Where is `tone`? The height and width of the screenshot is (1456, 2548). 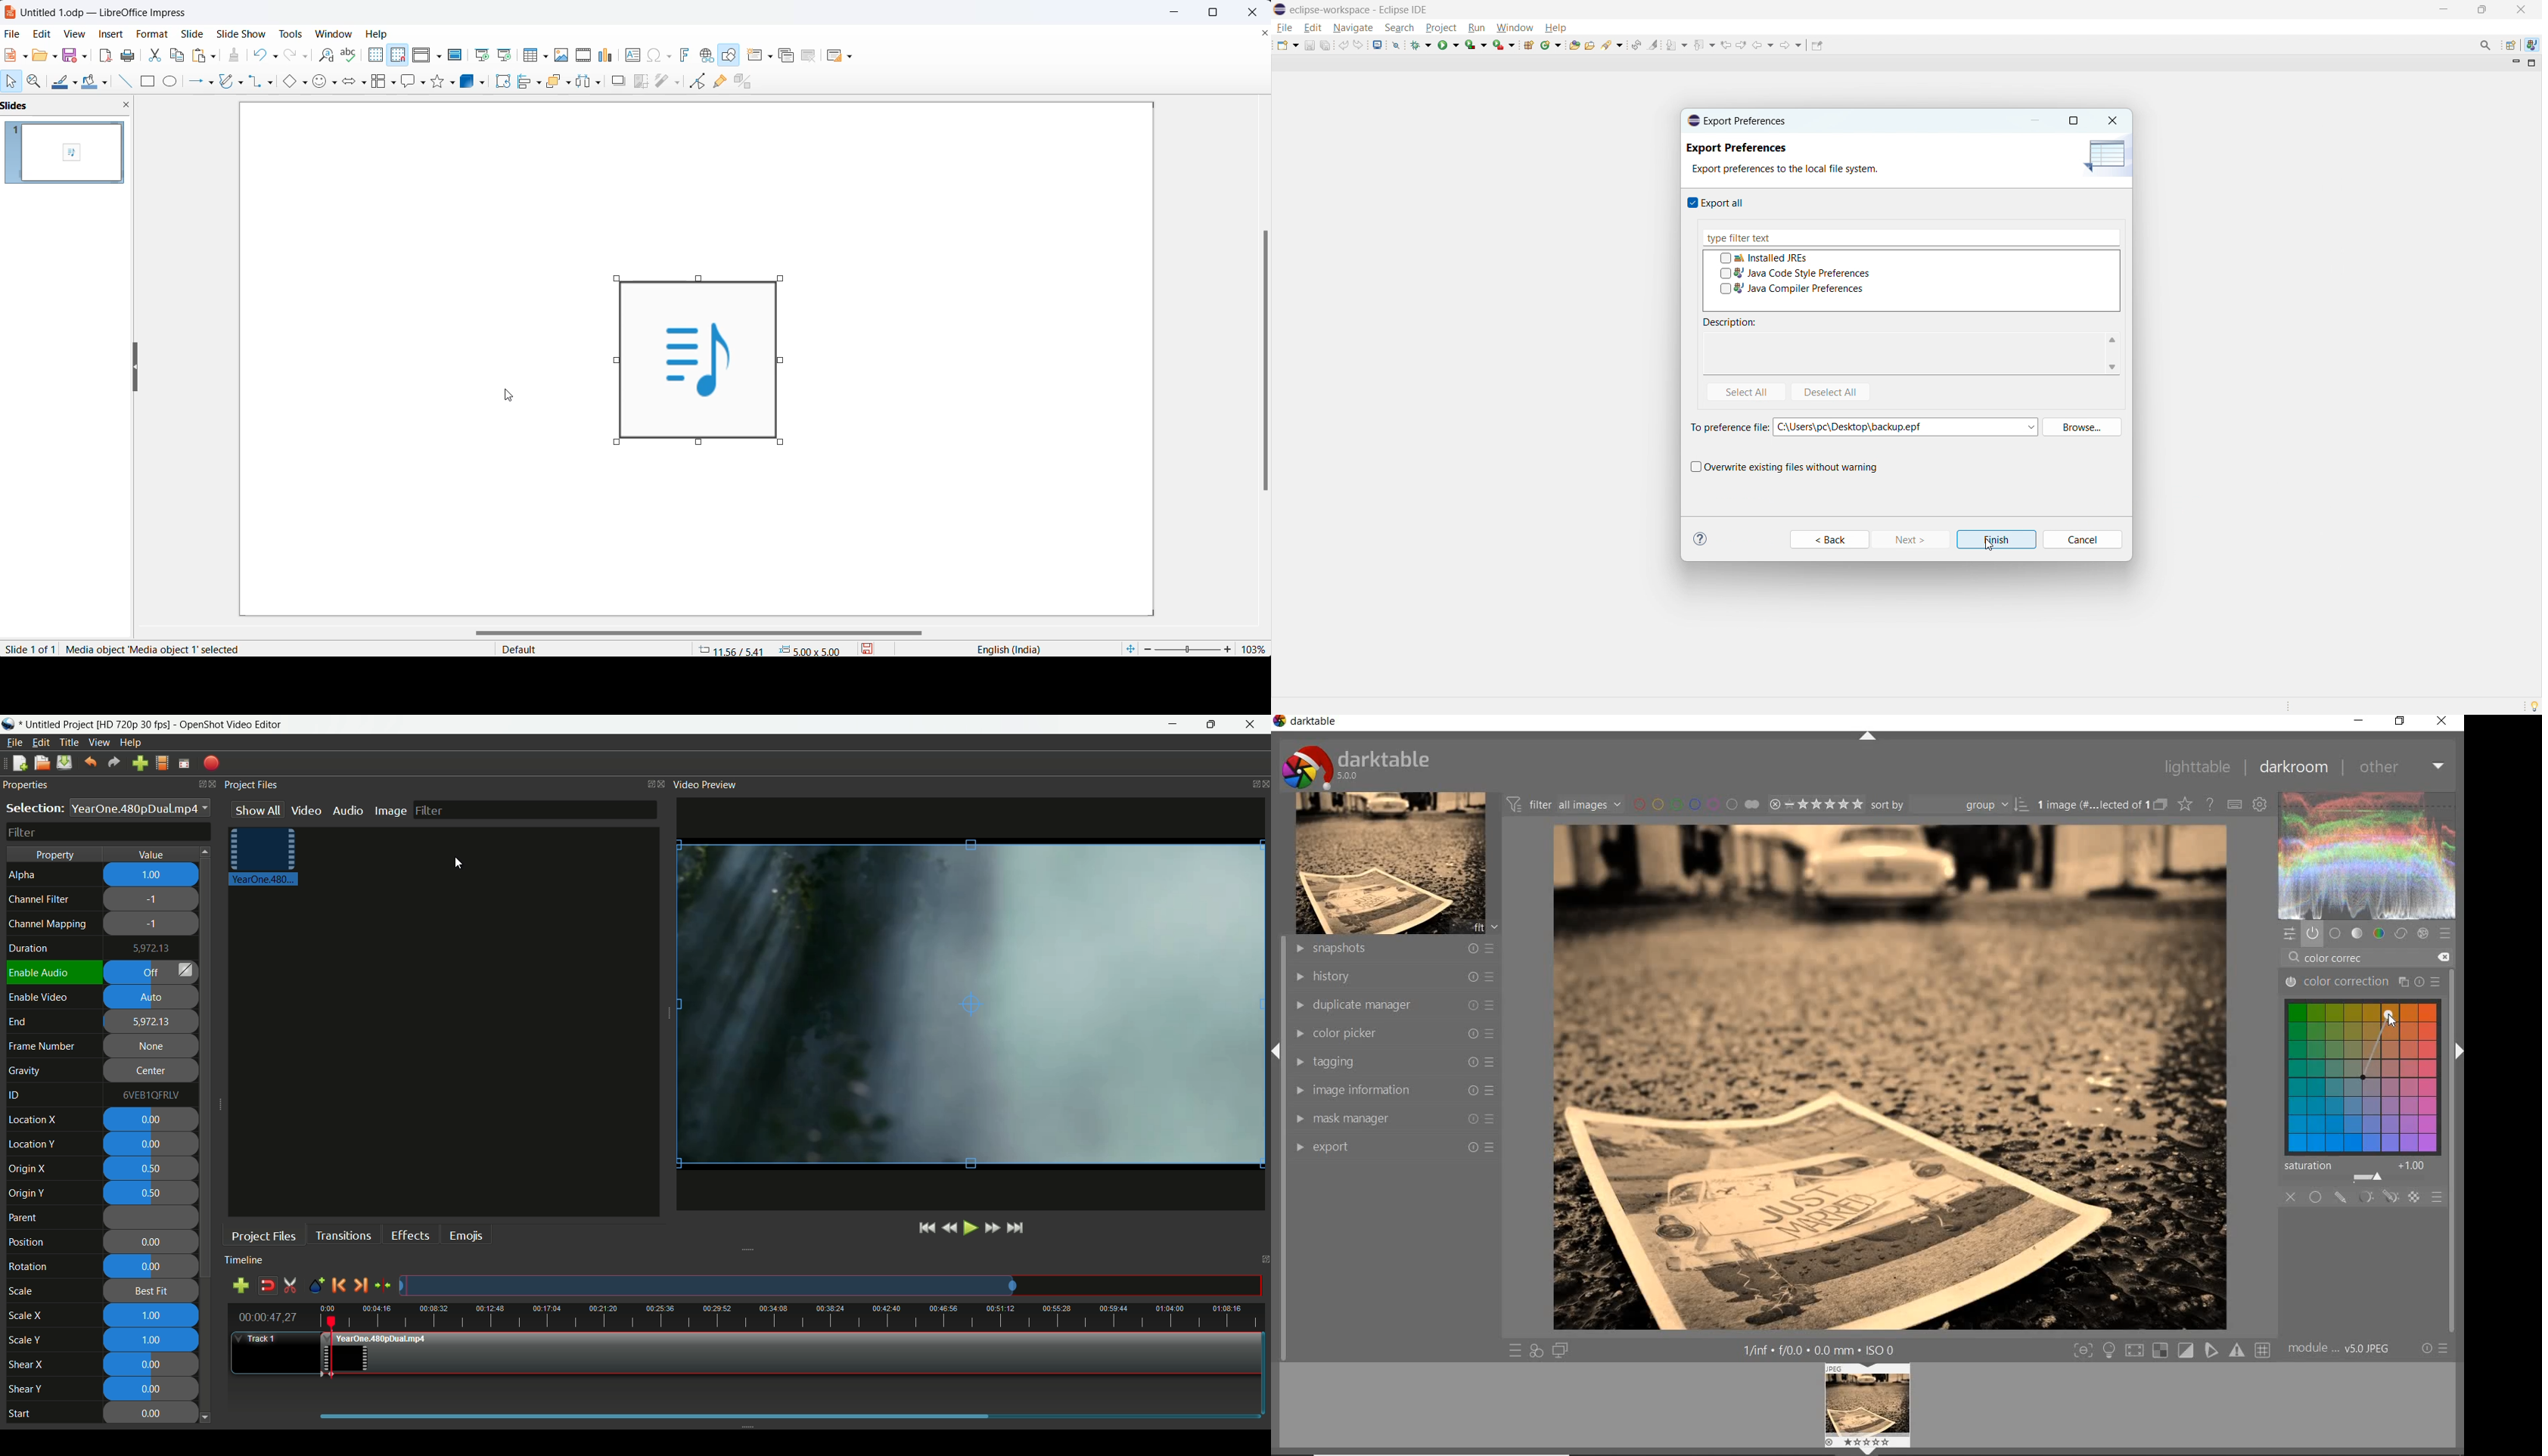
tone is located at coordinates (2356, 933).